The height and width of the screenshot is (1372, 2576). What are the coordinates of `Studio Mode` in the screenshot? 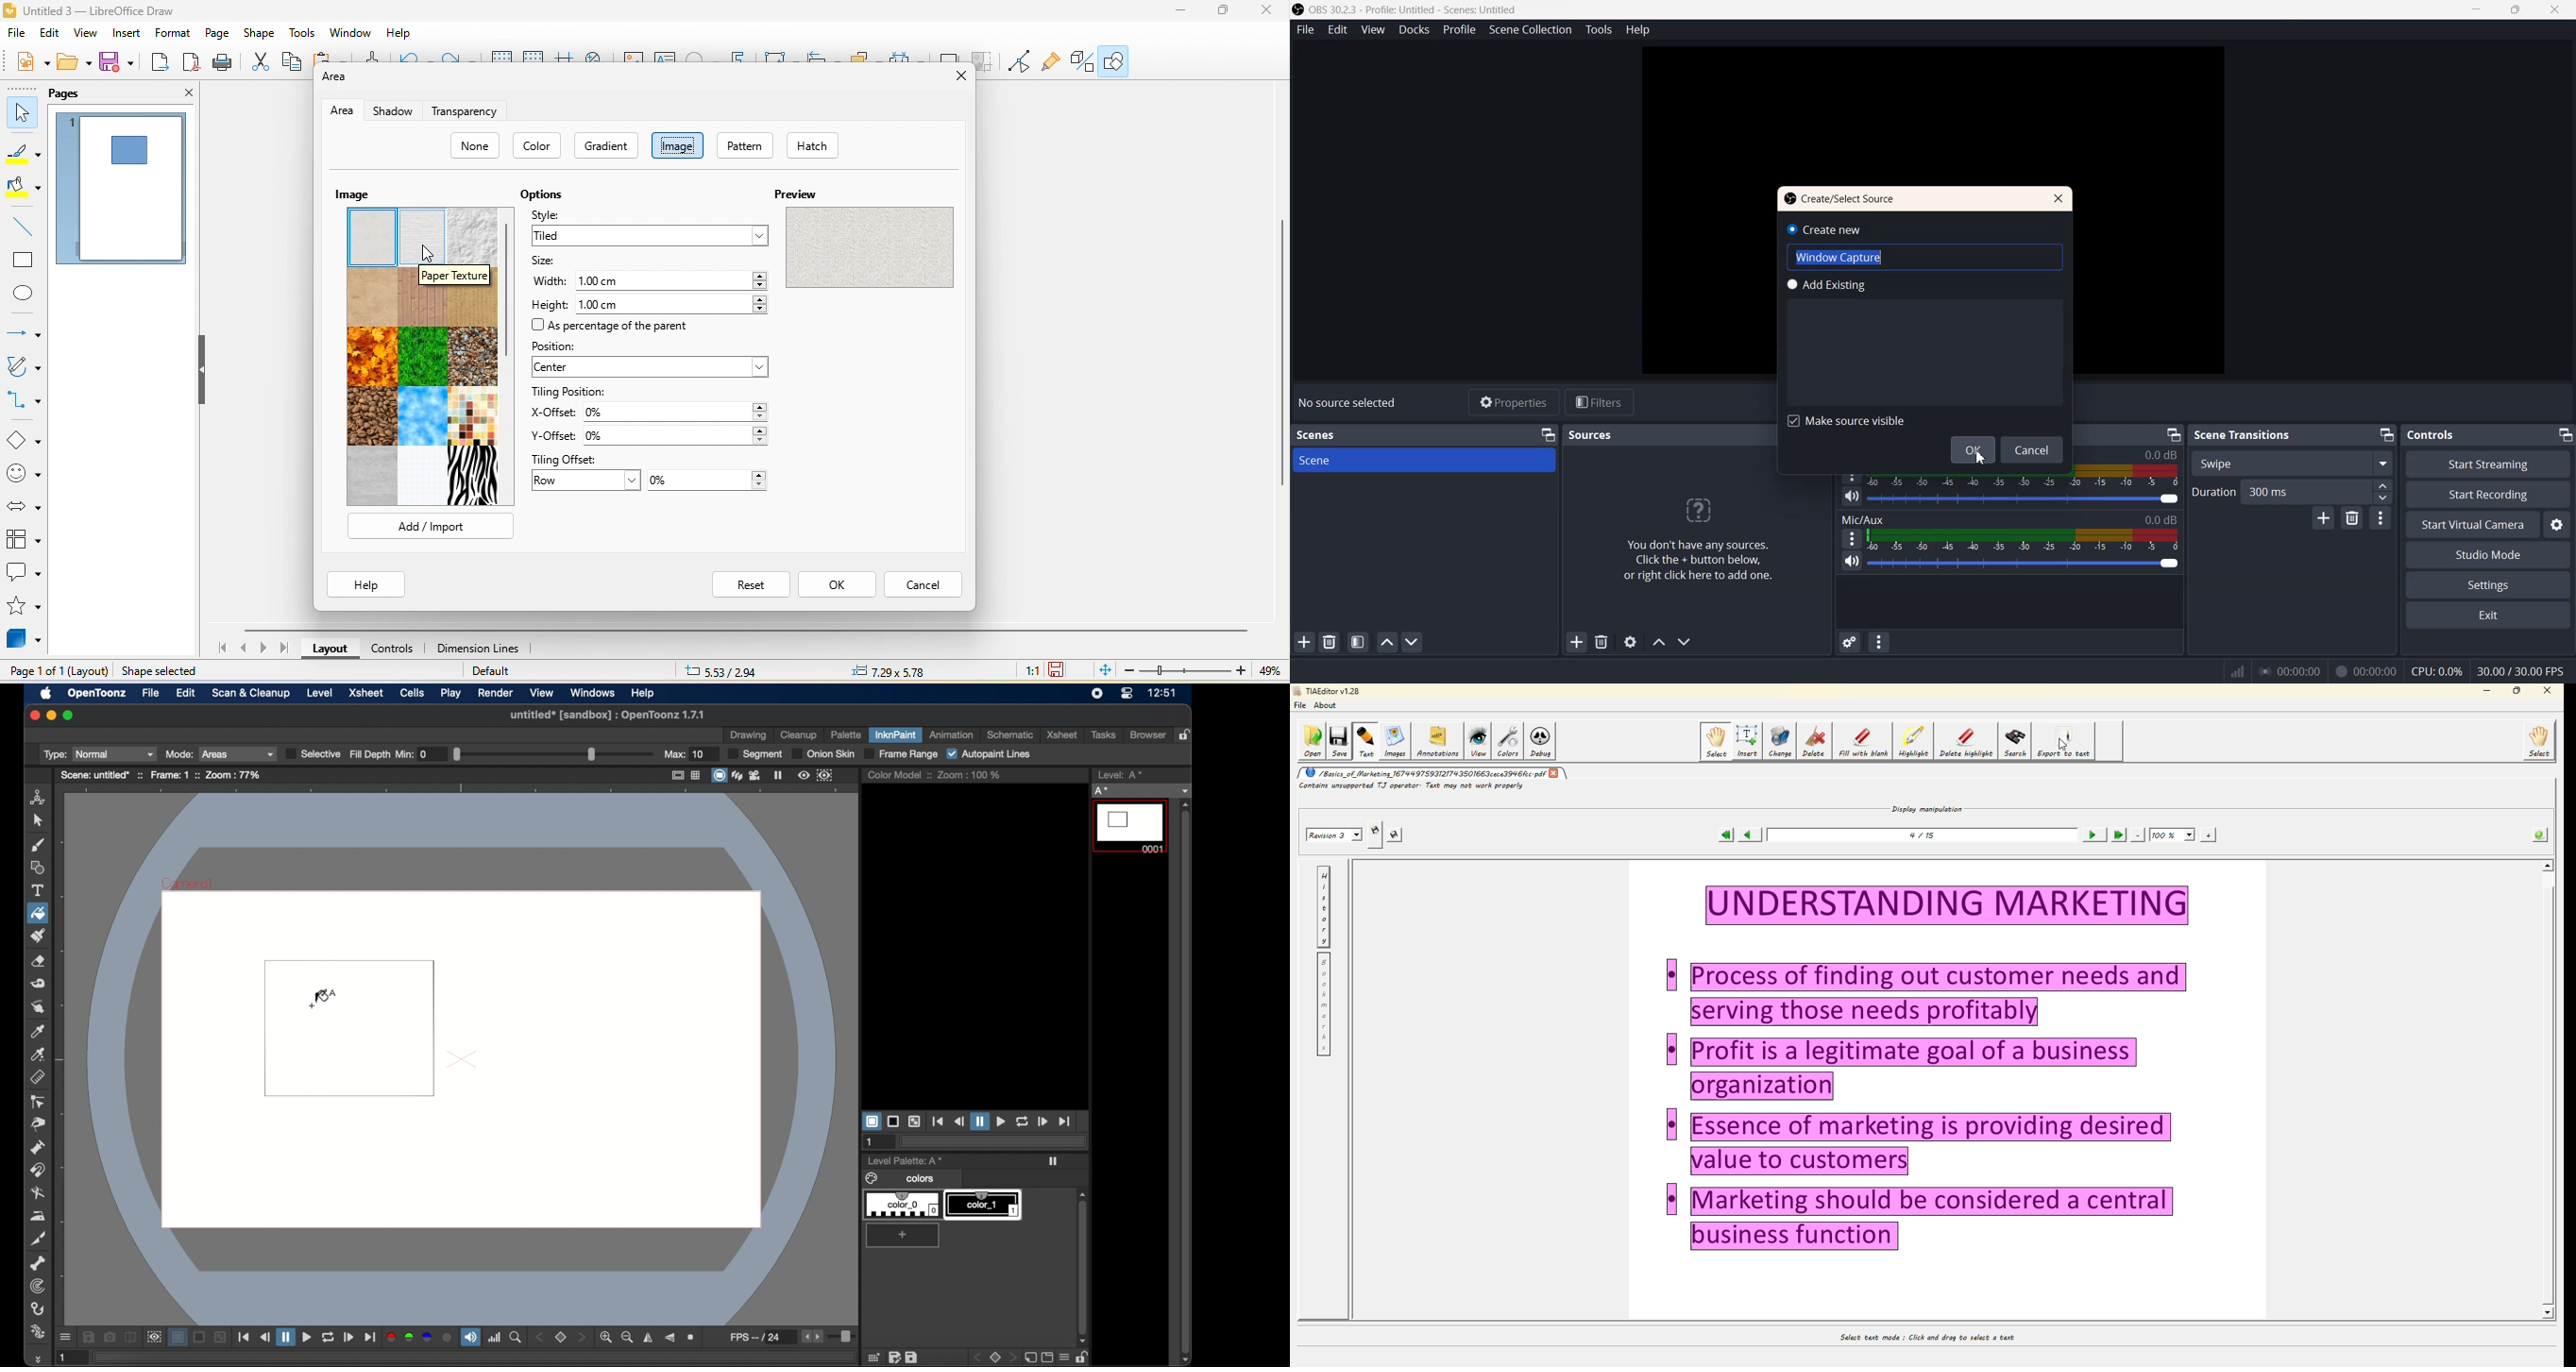 It's located at (2488, 556).